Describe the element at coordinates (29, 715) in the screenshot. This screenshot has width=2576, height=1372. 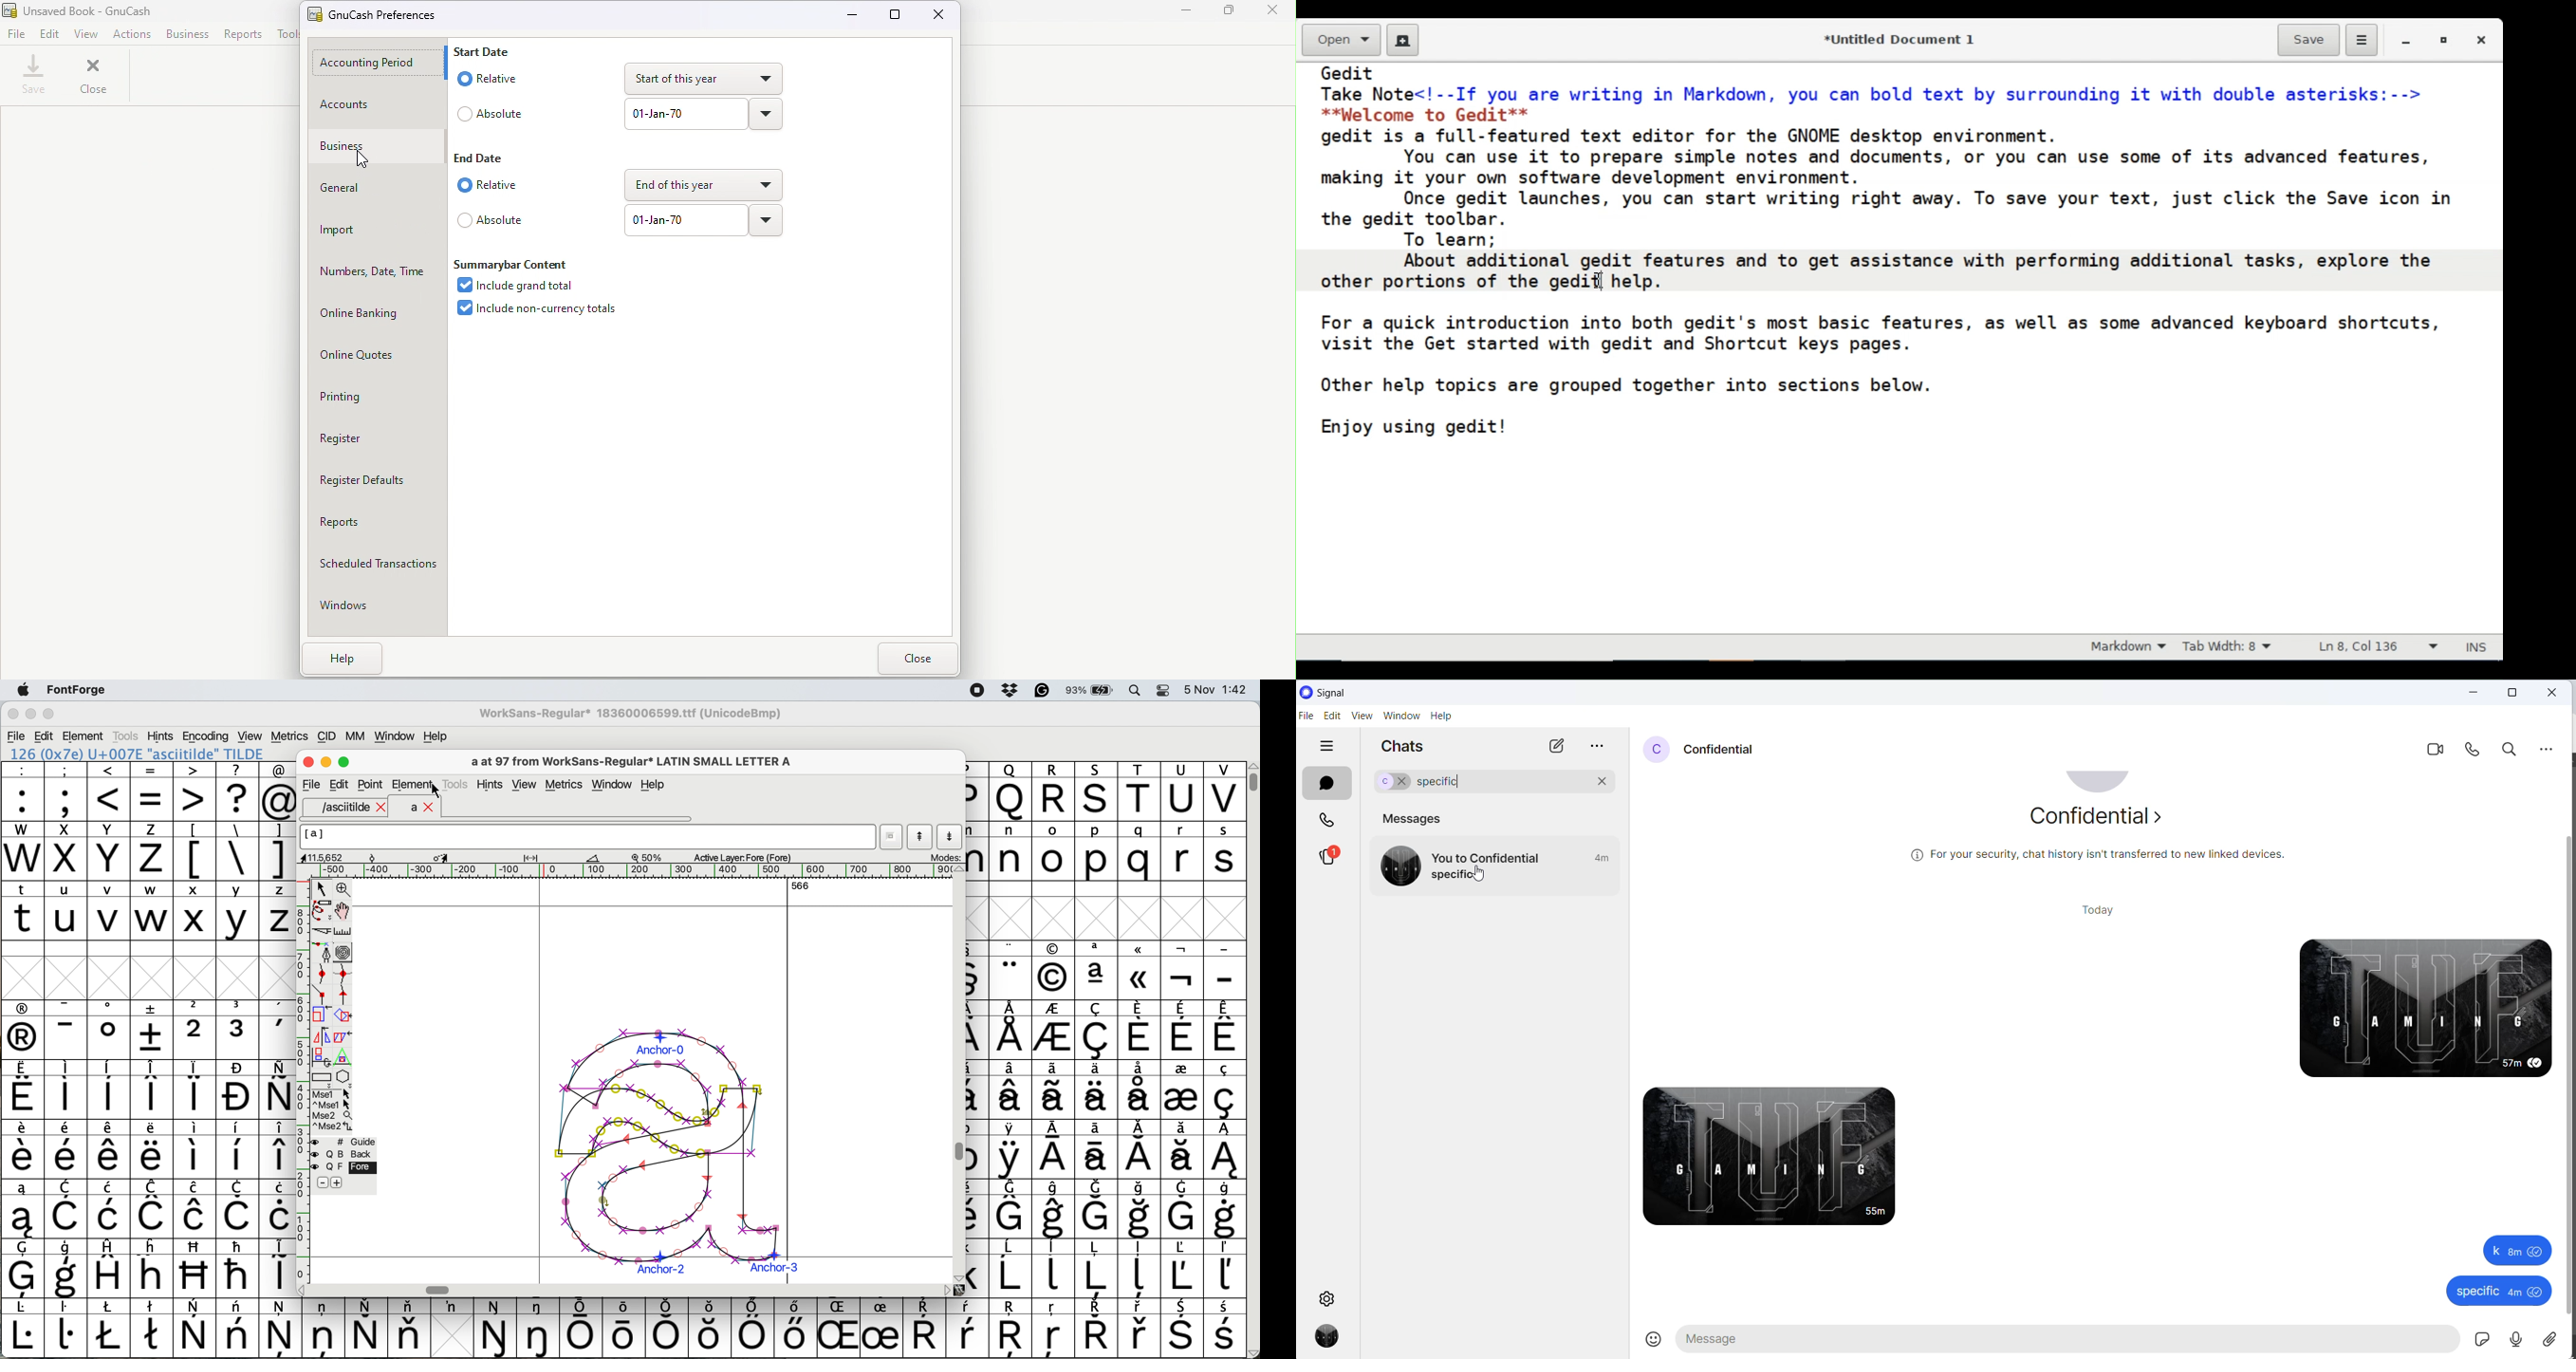
I see `minimise` at that location.